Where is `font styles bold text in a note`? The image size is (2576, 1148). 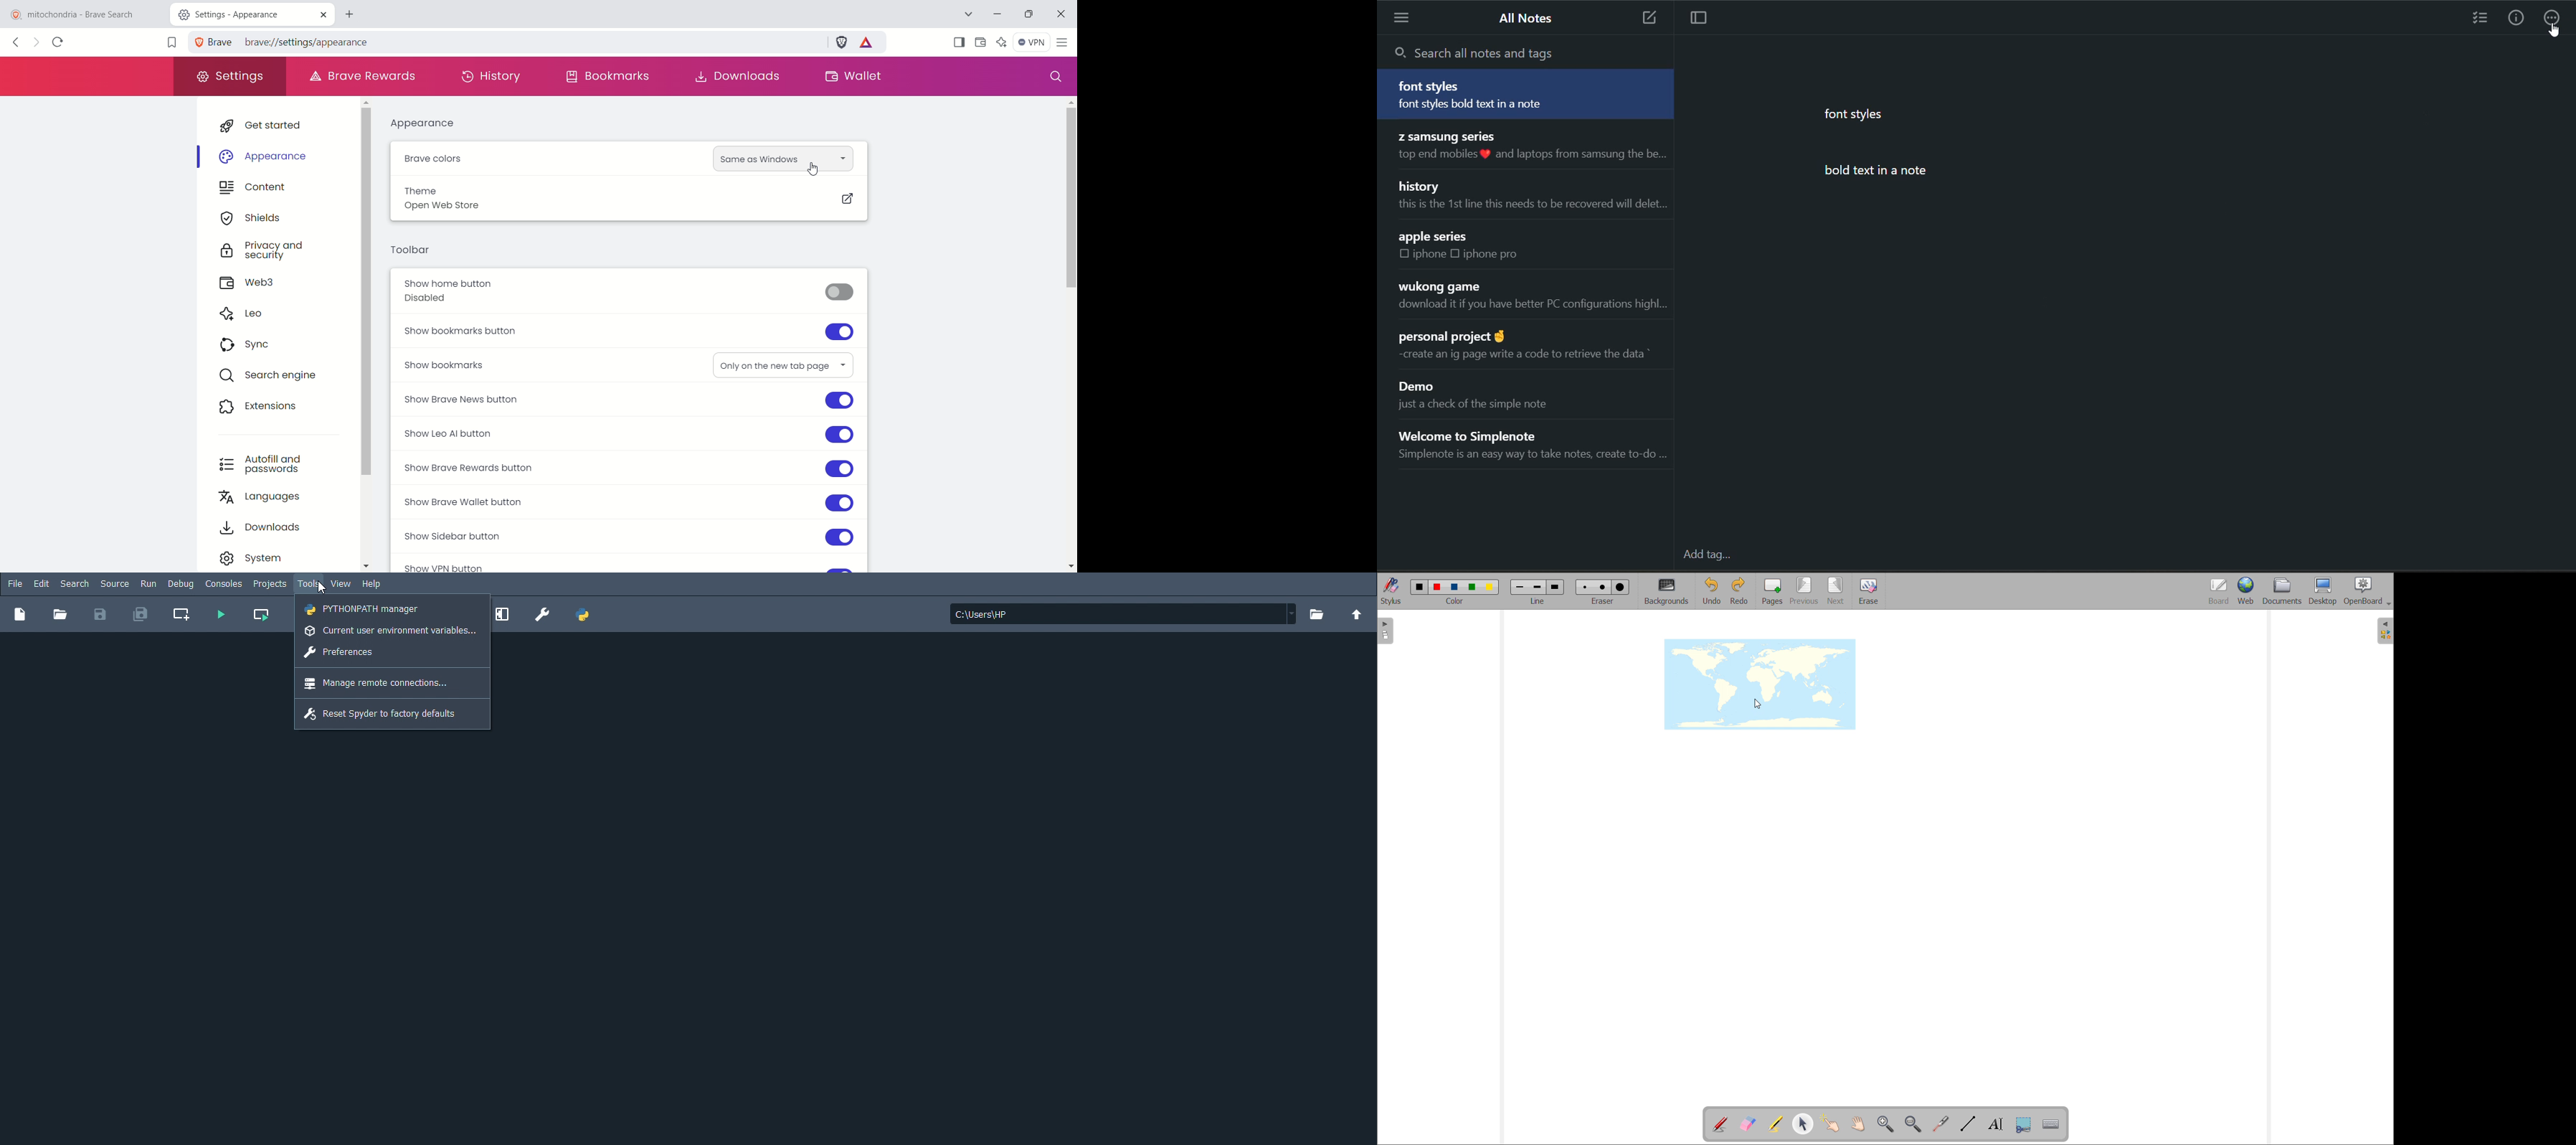
font styles bold text in a note is located at coordinates (1494, 106).